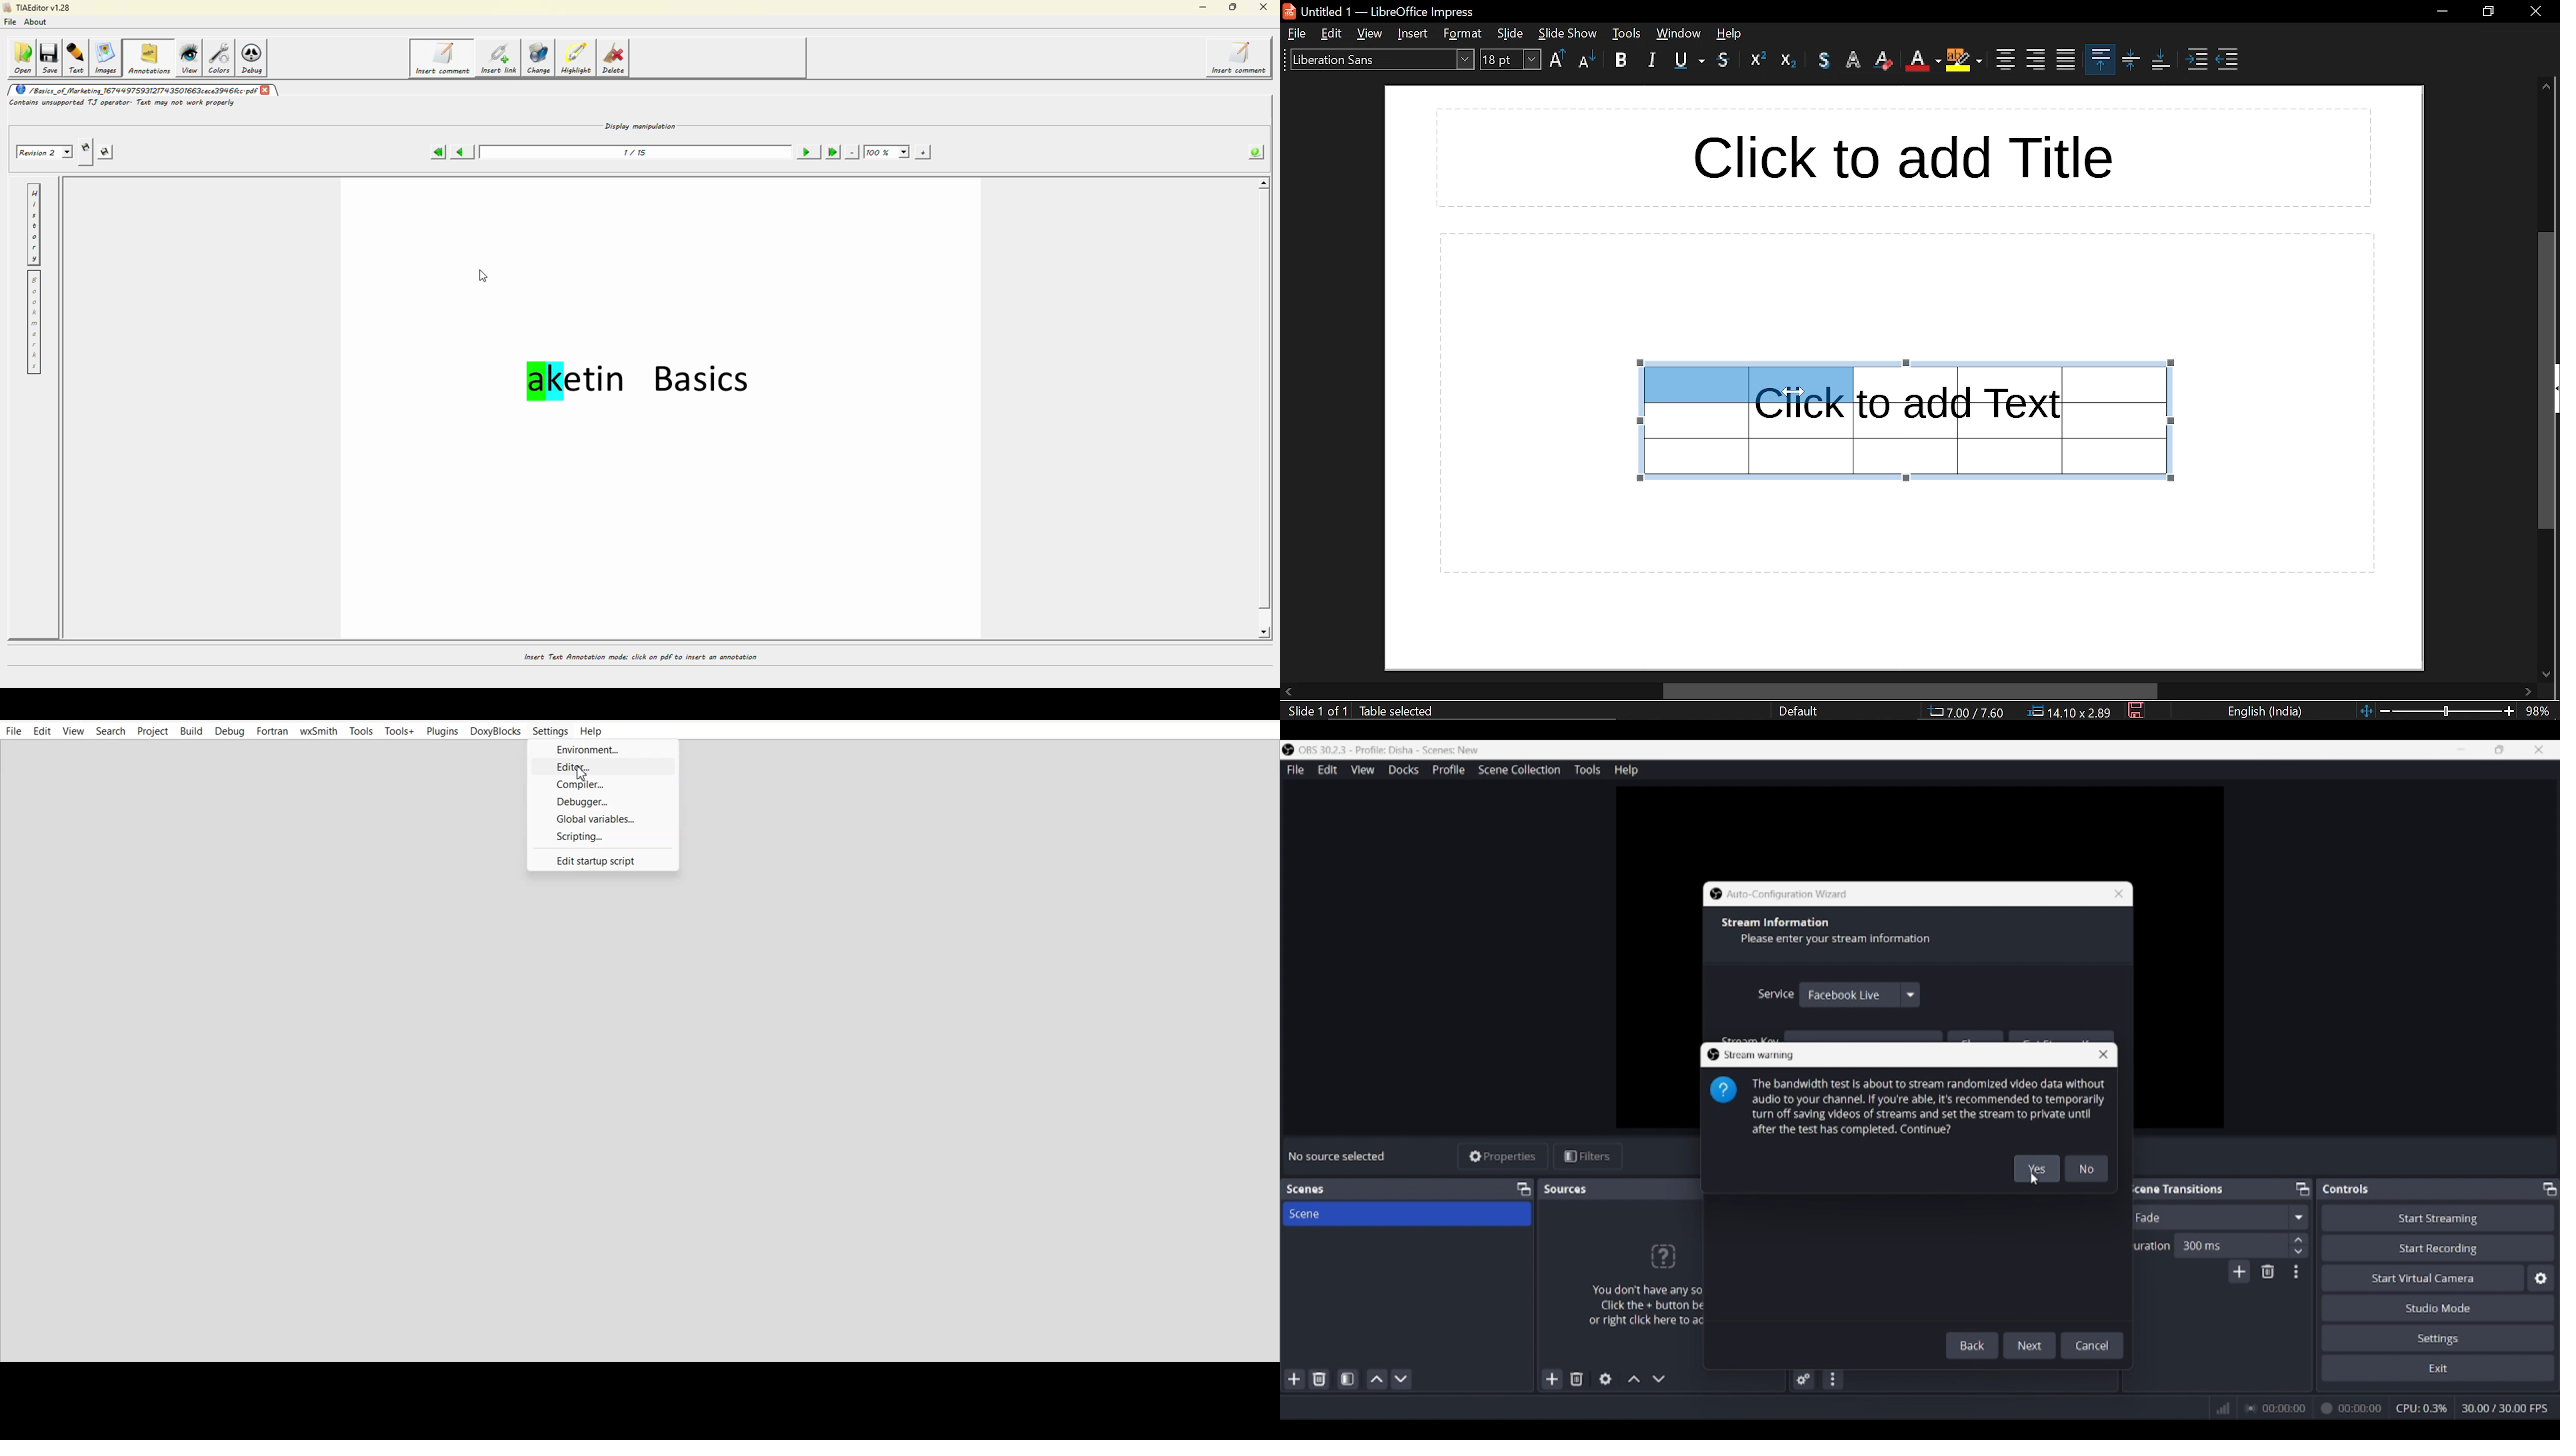 The height and width of the screenshot is (1456, 2576). Describe the element at coordinates (2270, 712) in the screenshot. I see `language` at that location.